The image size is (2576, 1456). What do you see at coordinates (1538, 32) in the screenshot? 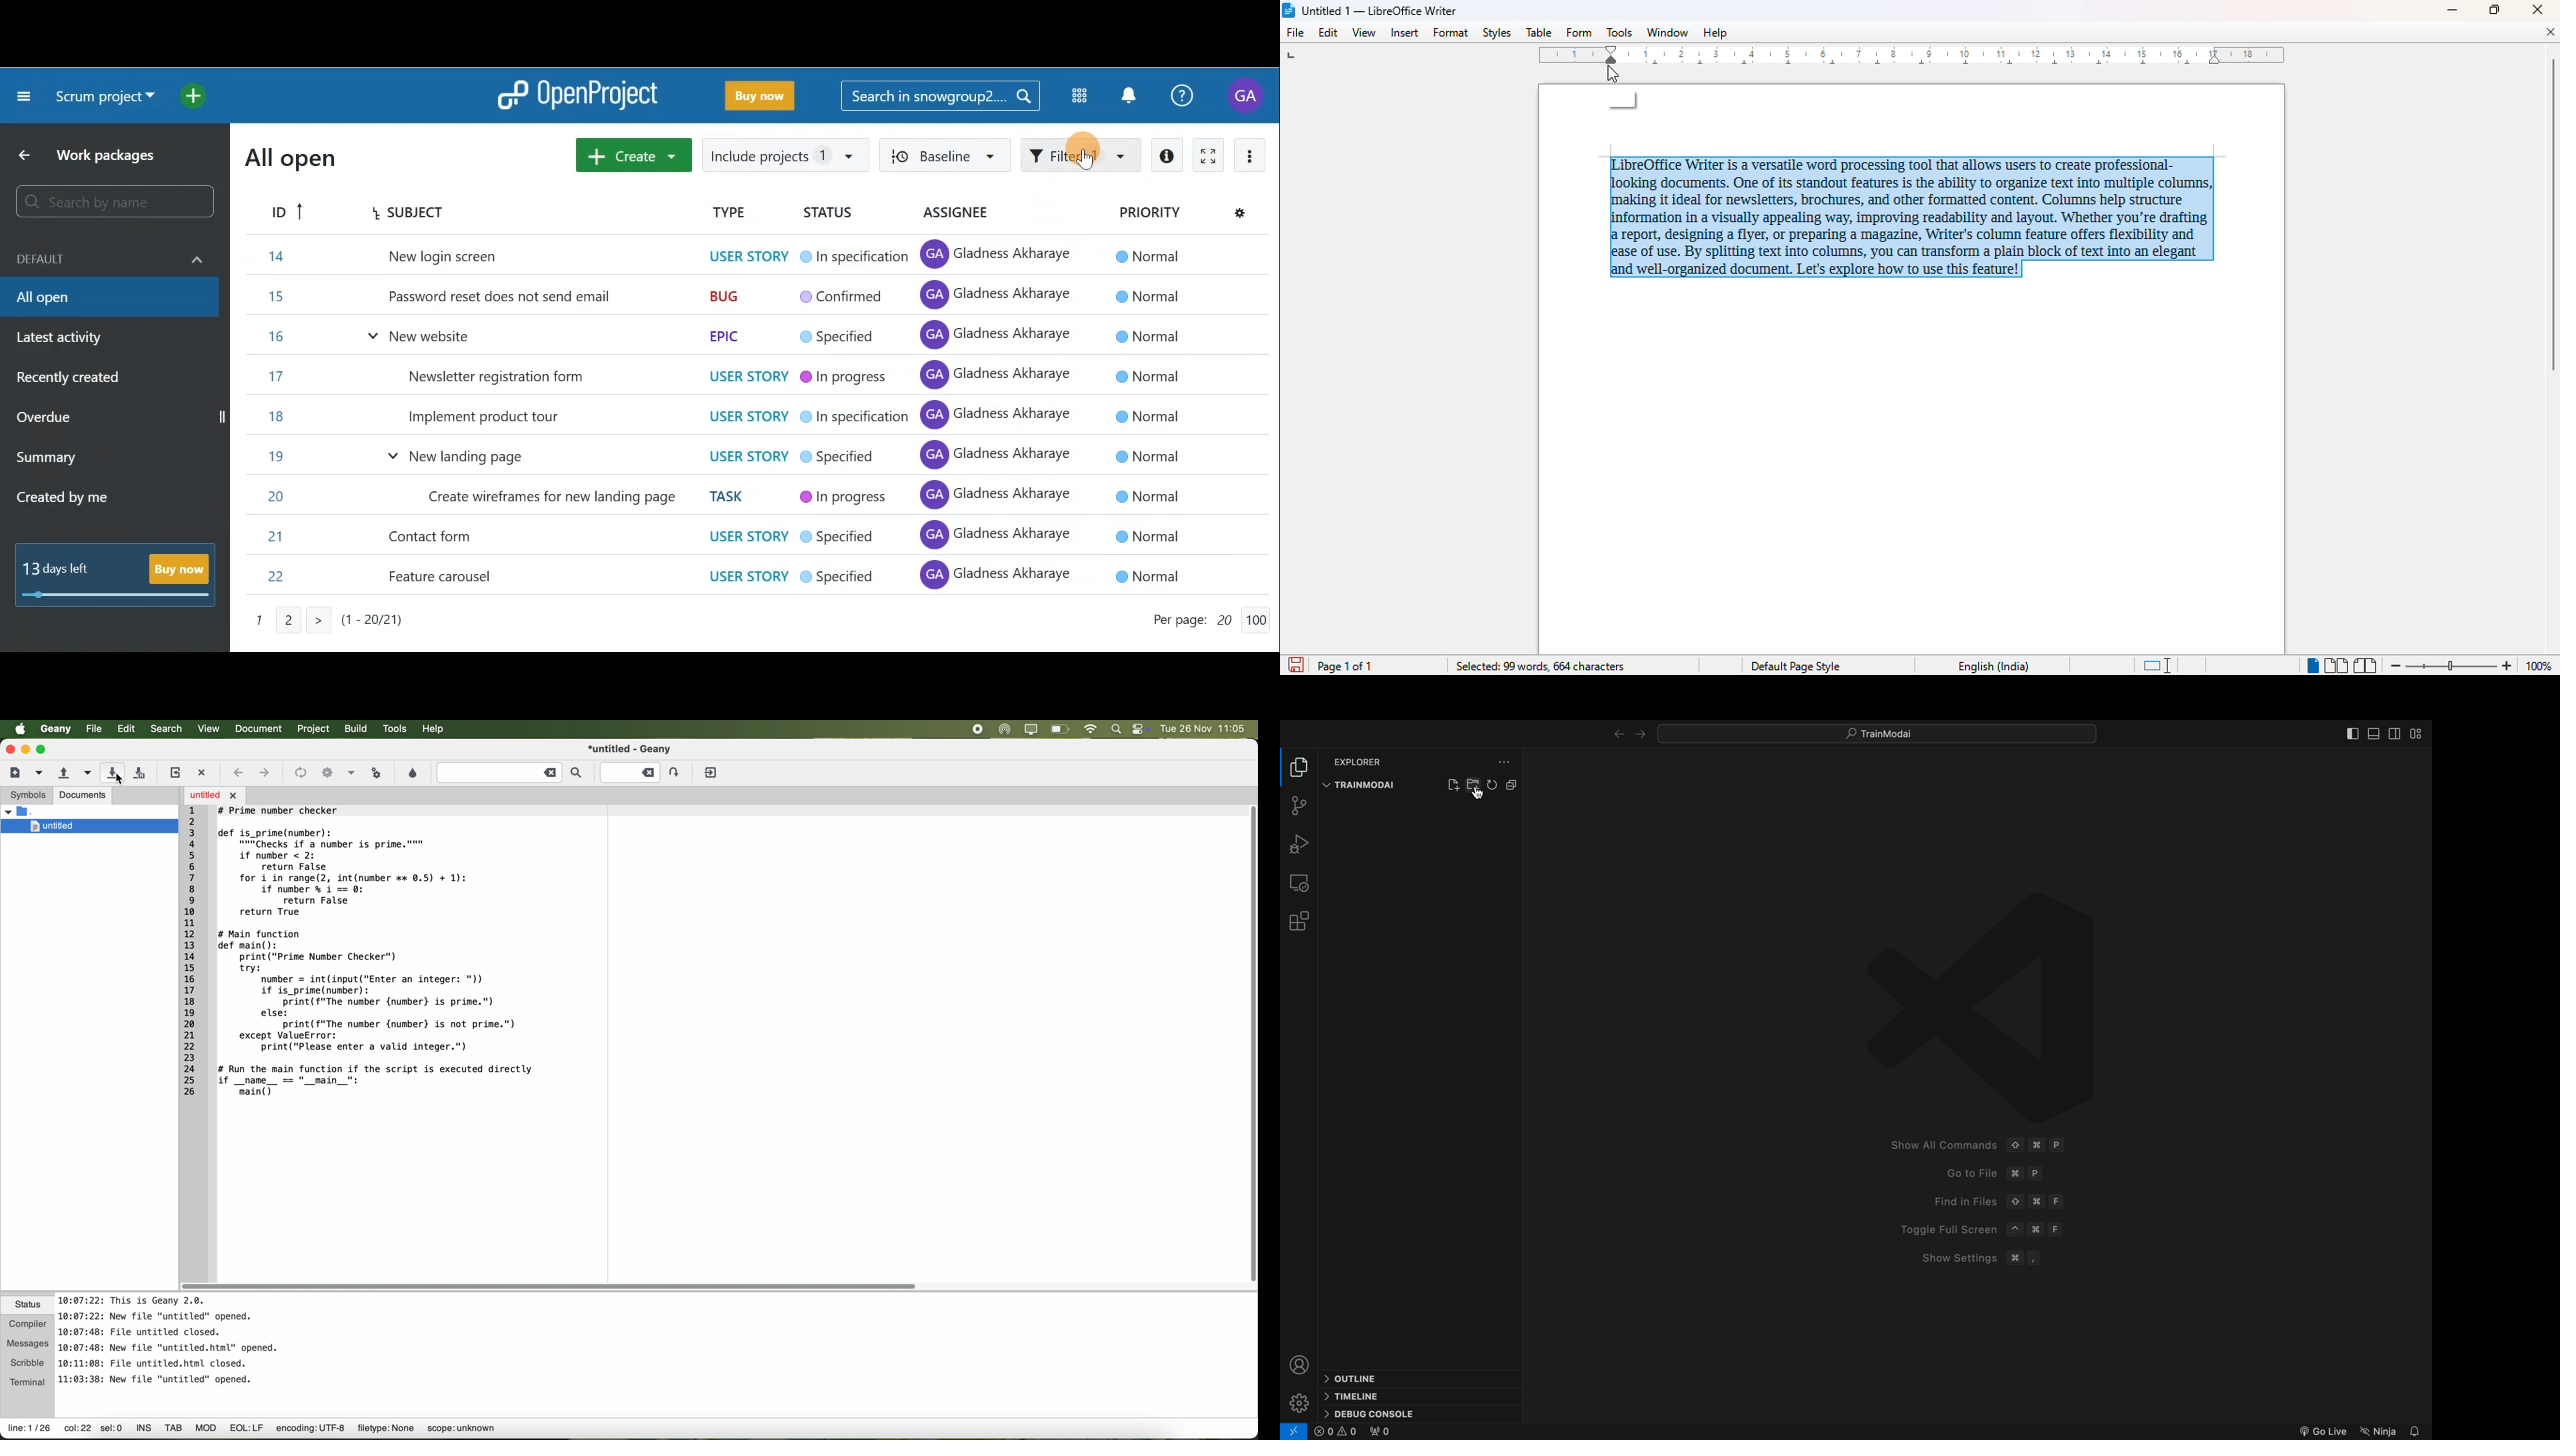
I see `table` at bounding box center [1538, 32].